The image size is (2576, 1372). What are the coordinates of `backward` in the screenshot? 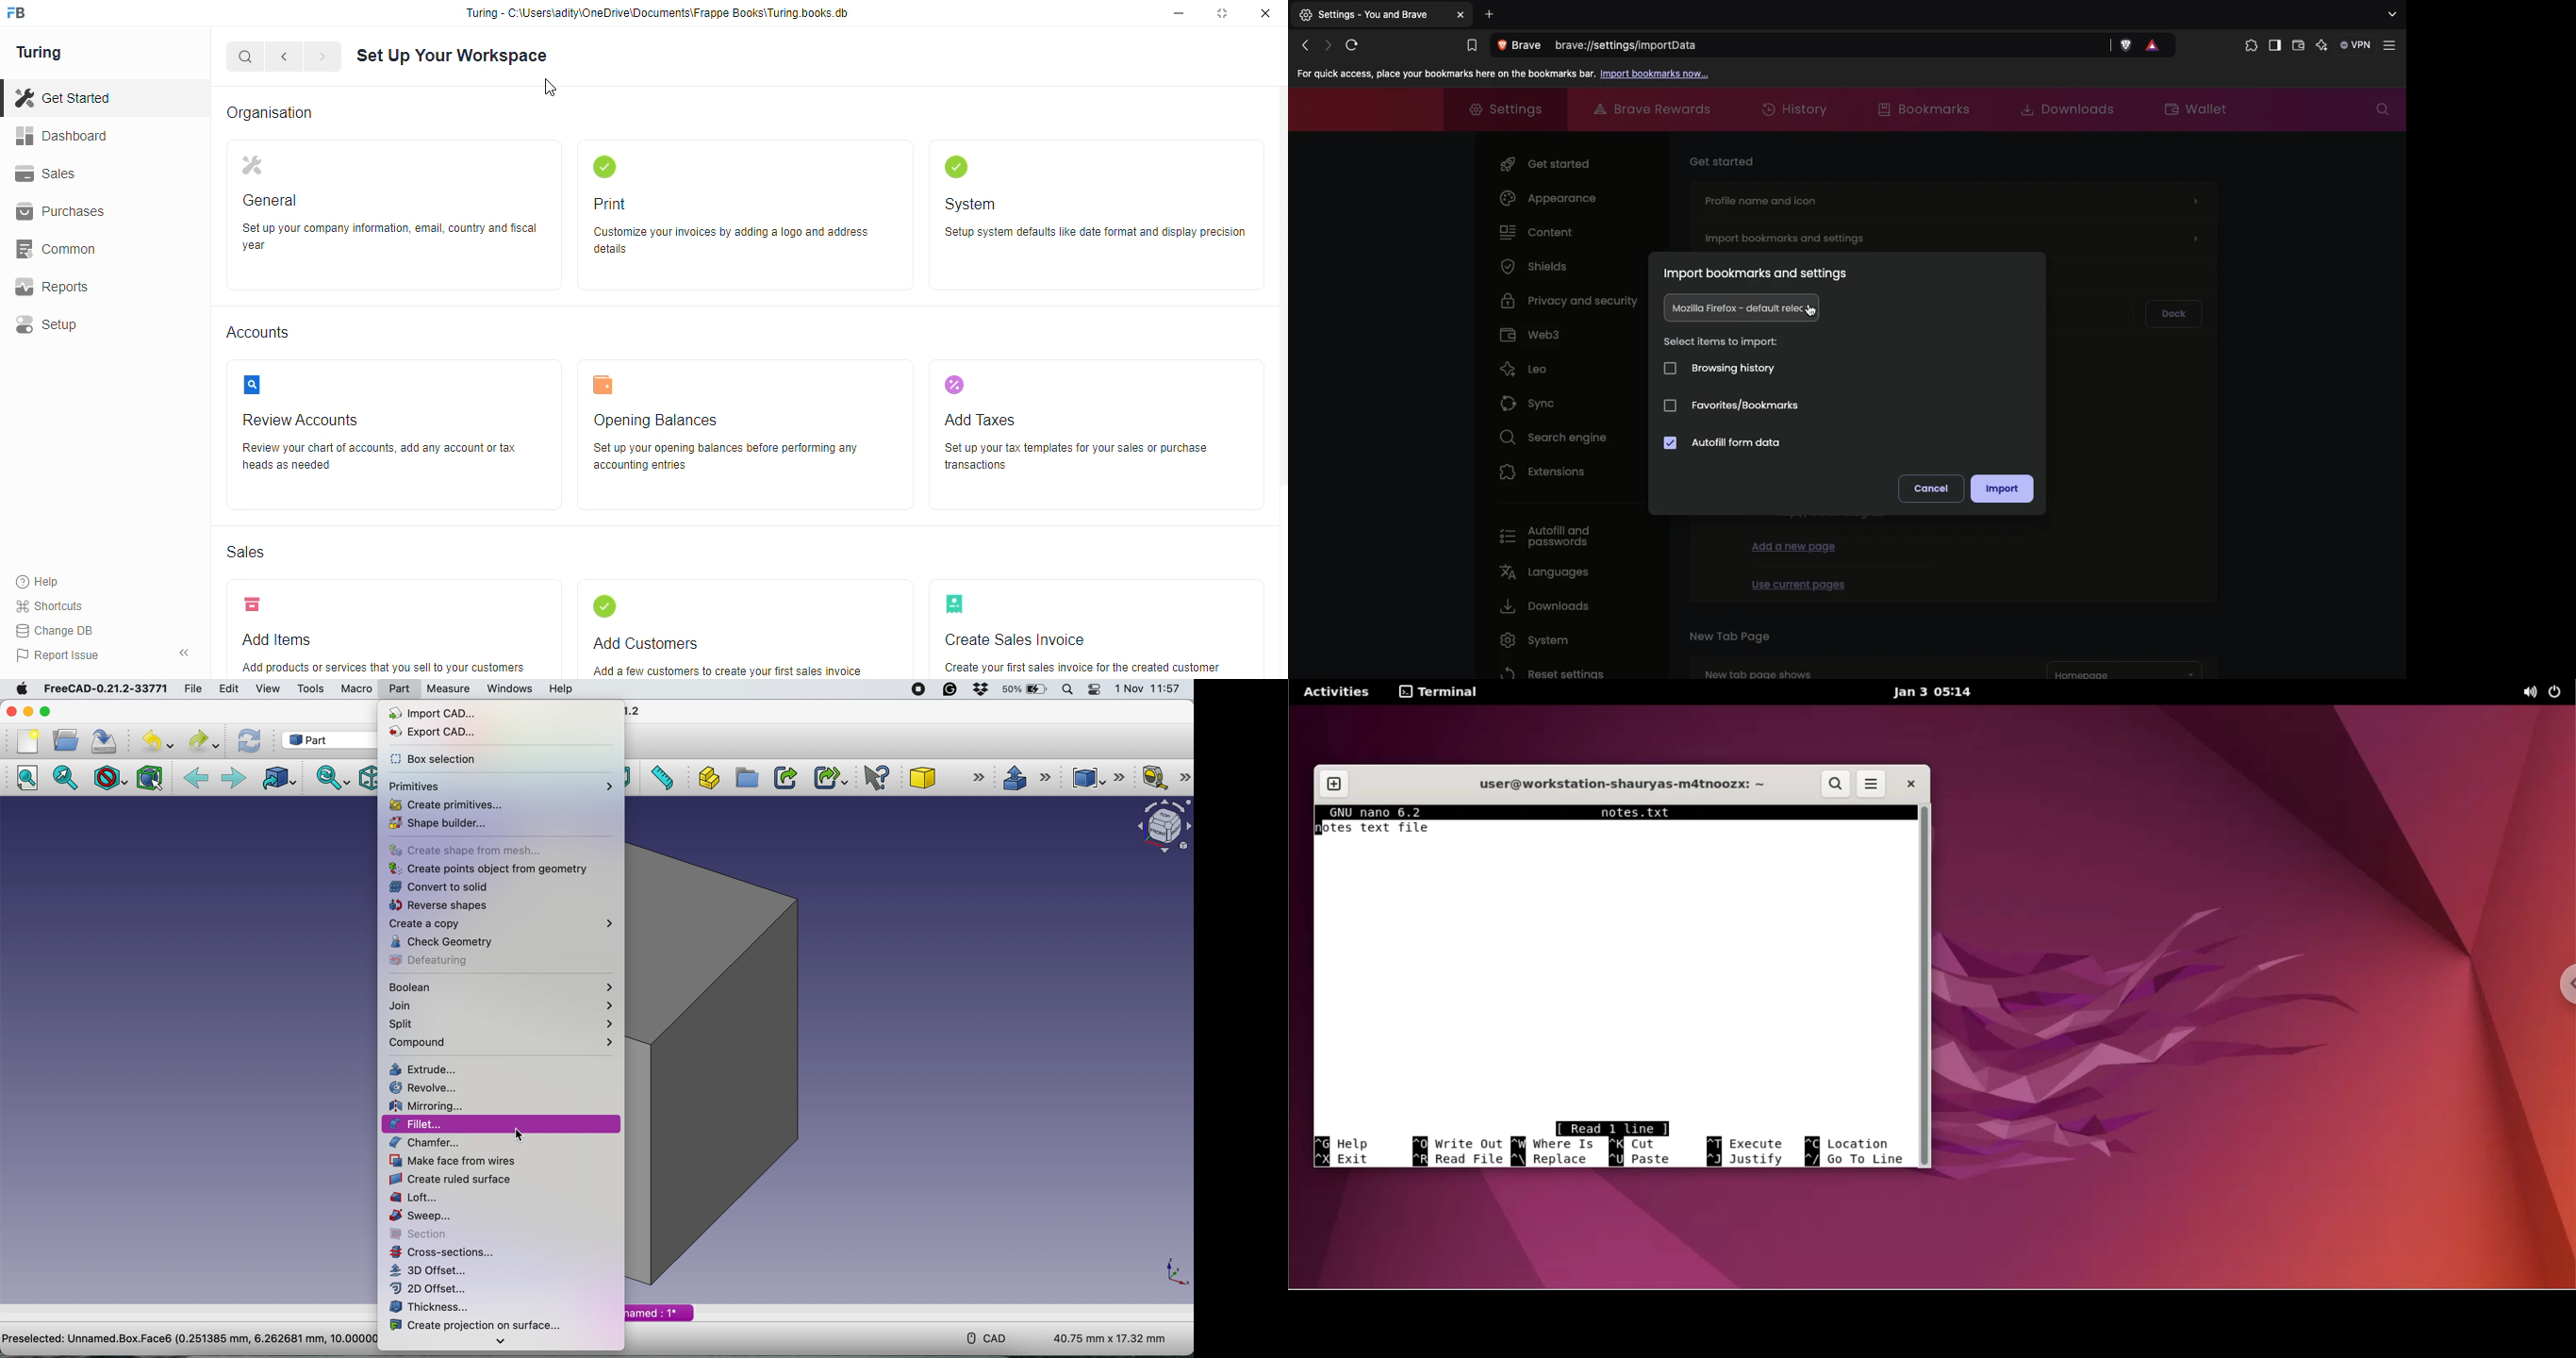 It's located at (196, 779).